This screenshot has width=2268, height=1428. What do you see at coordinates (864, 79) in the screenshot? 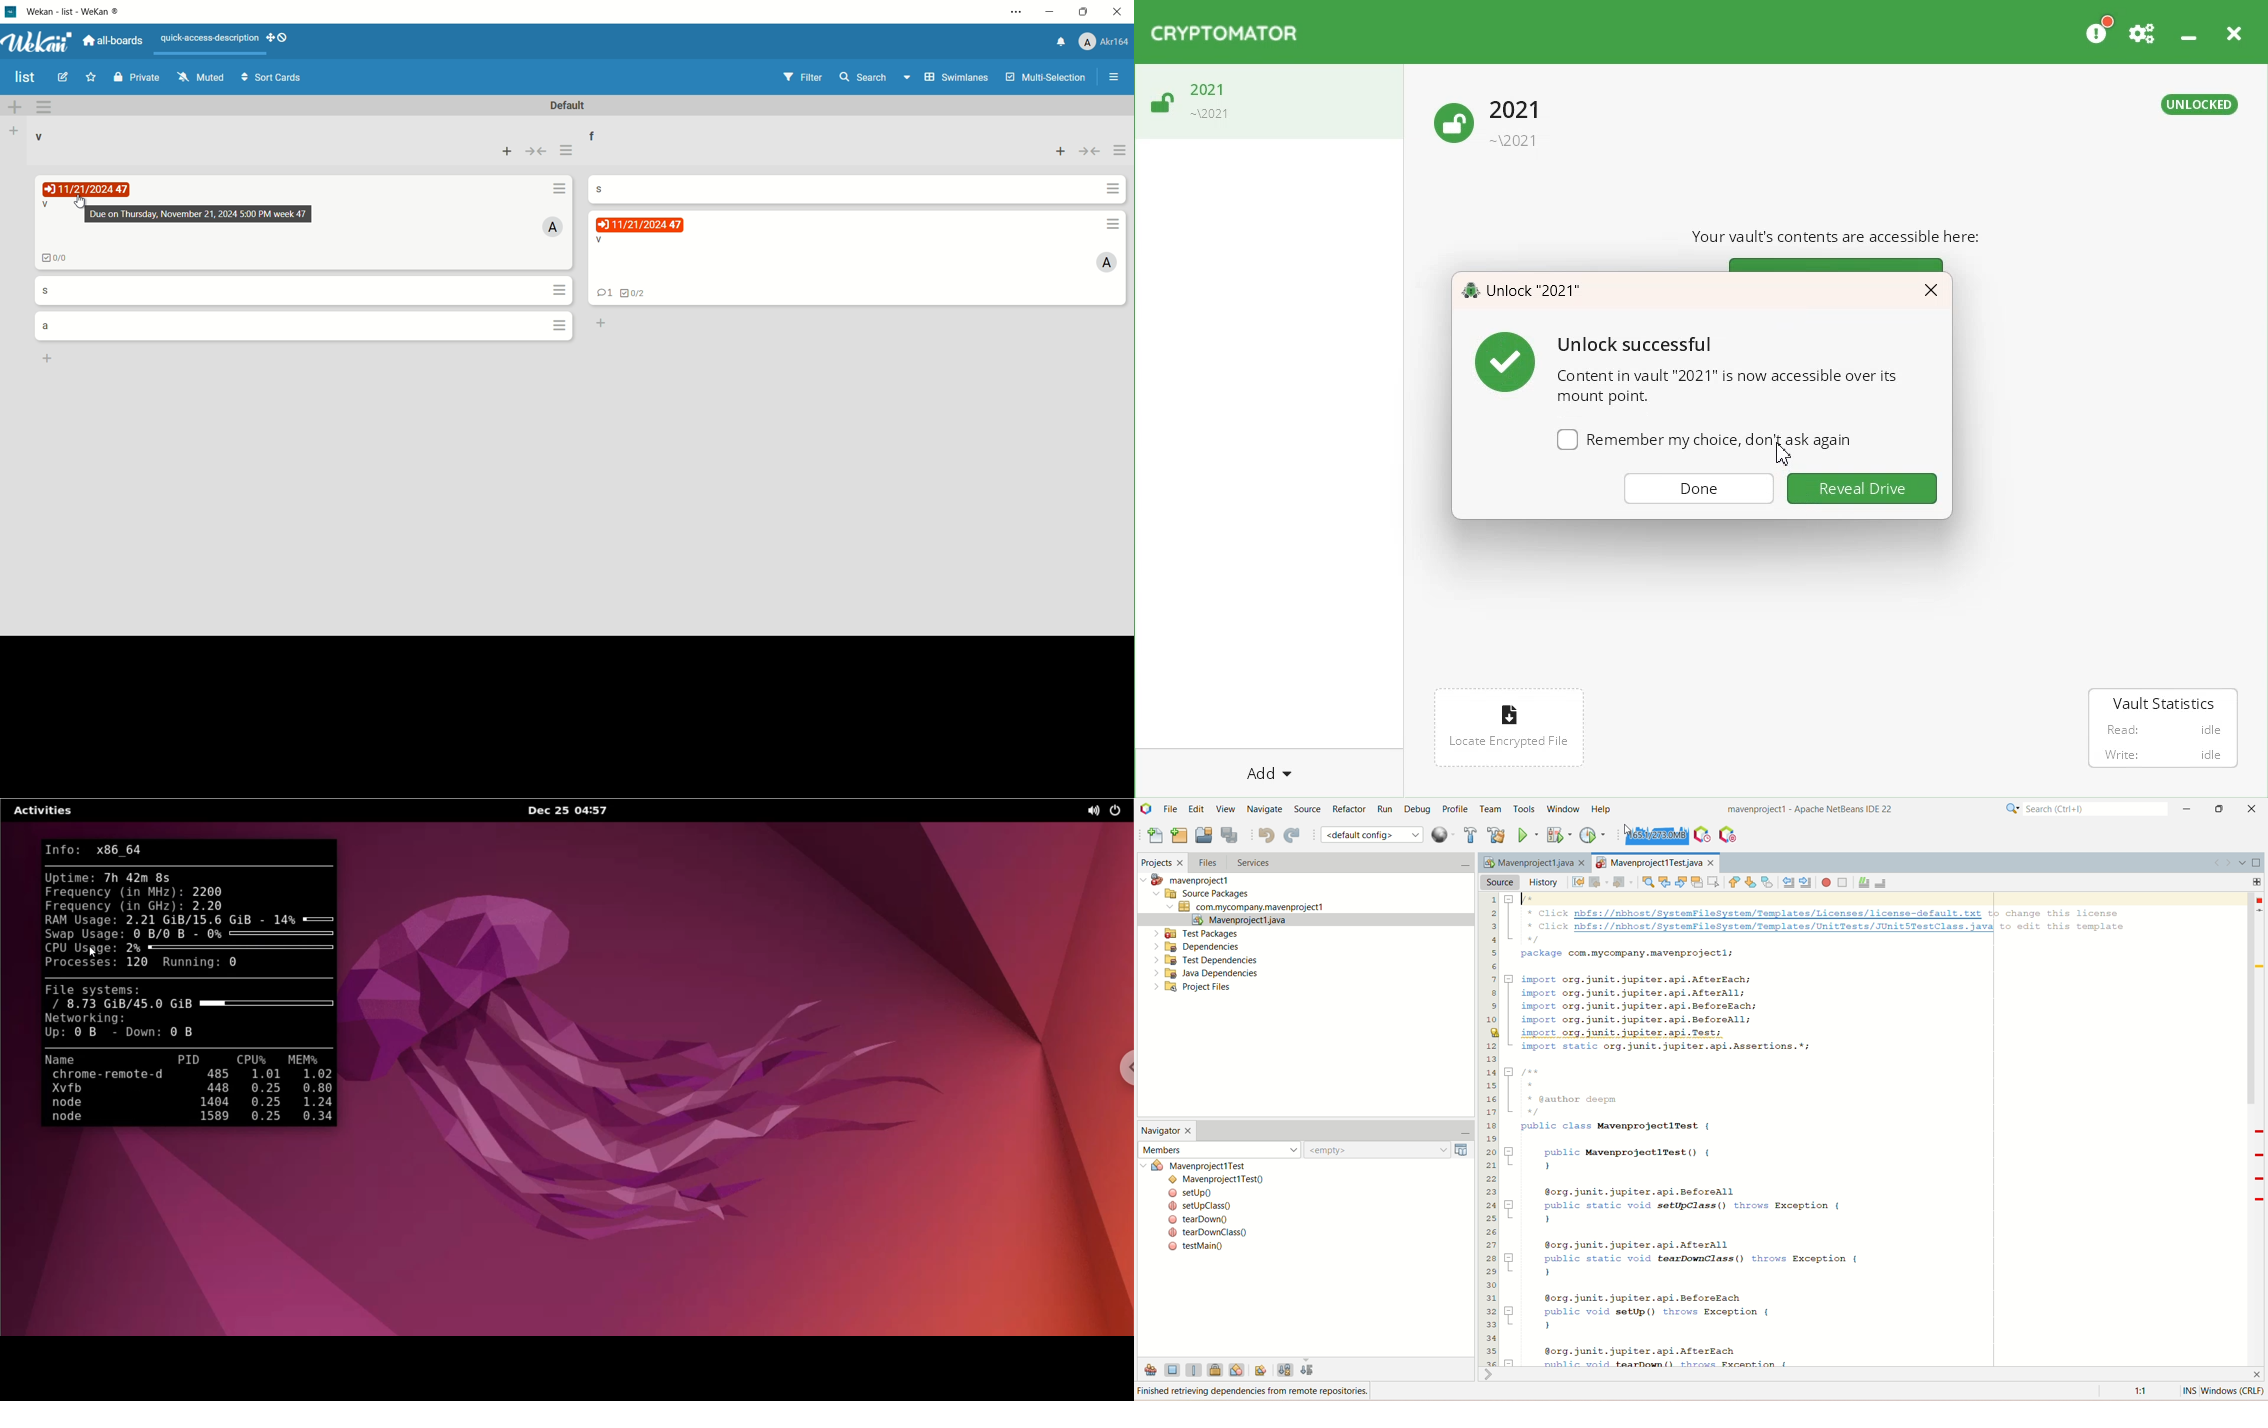
I see `search` at bounding box center [864, 79].